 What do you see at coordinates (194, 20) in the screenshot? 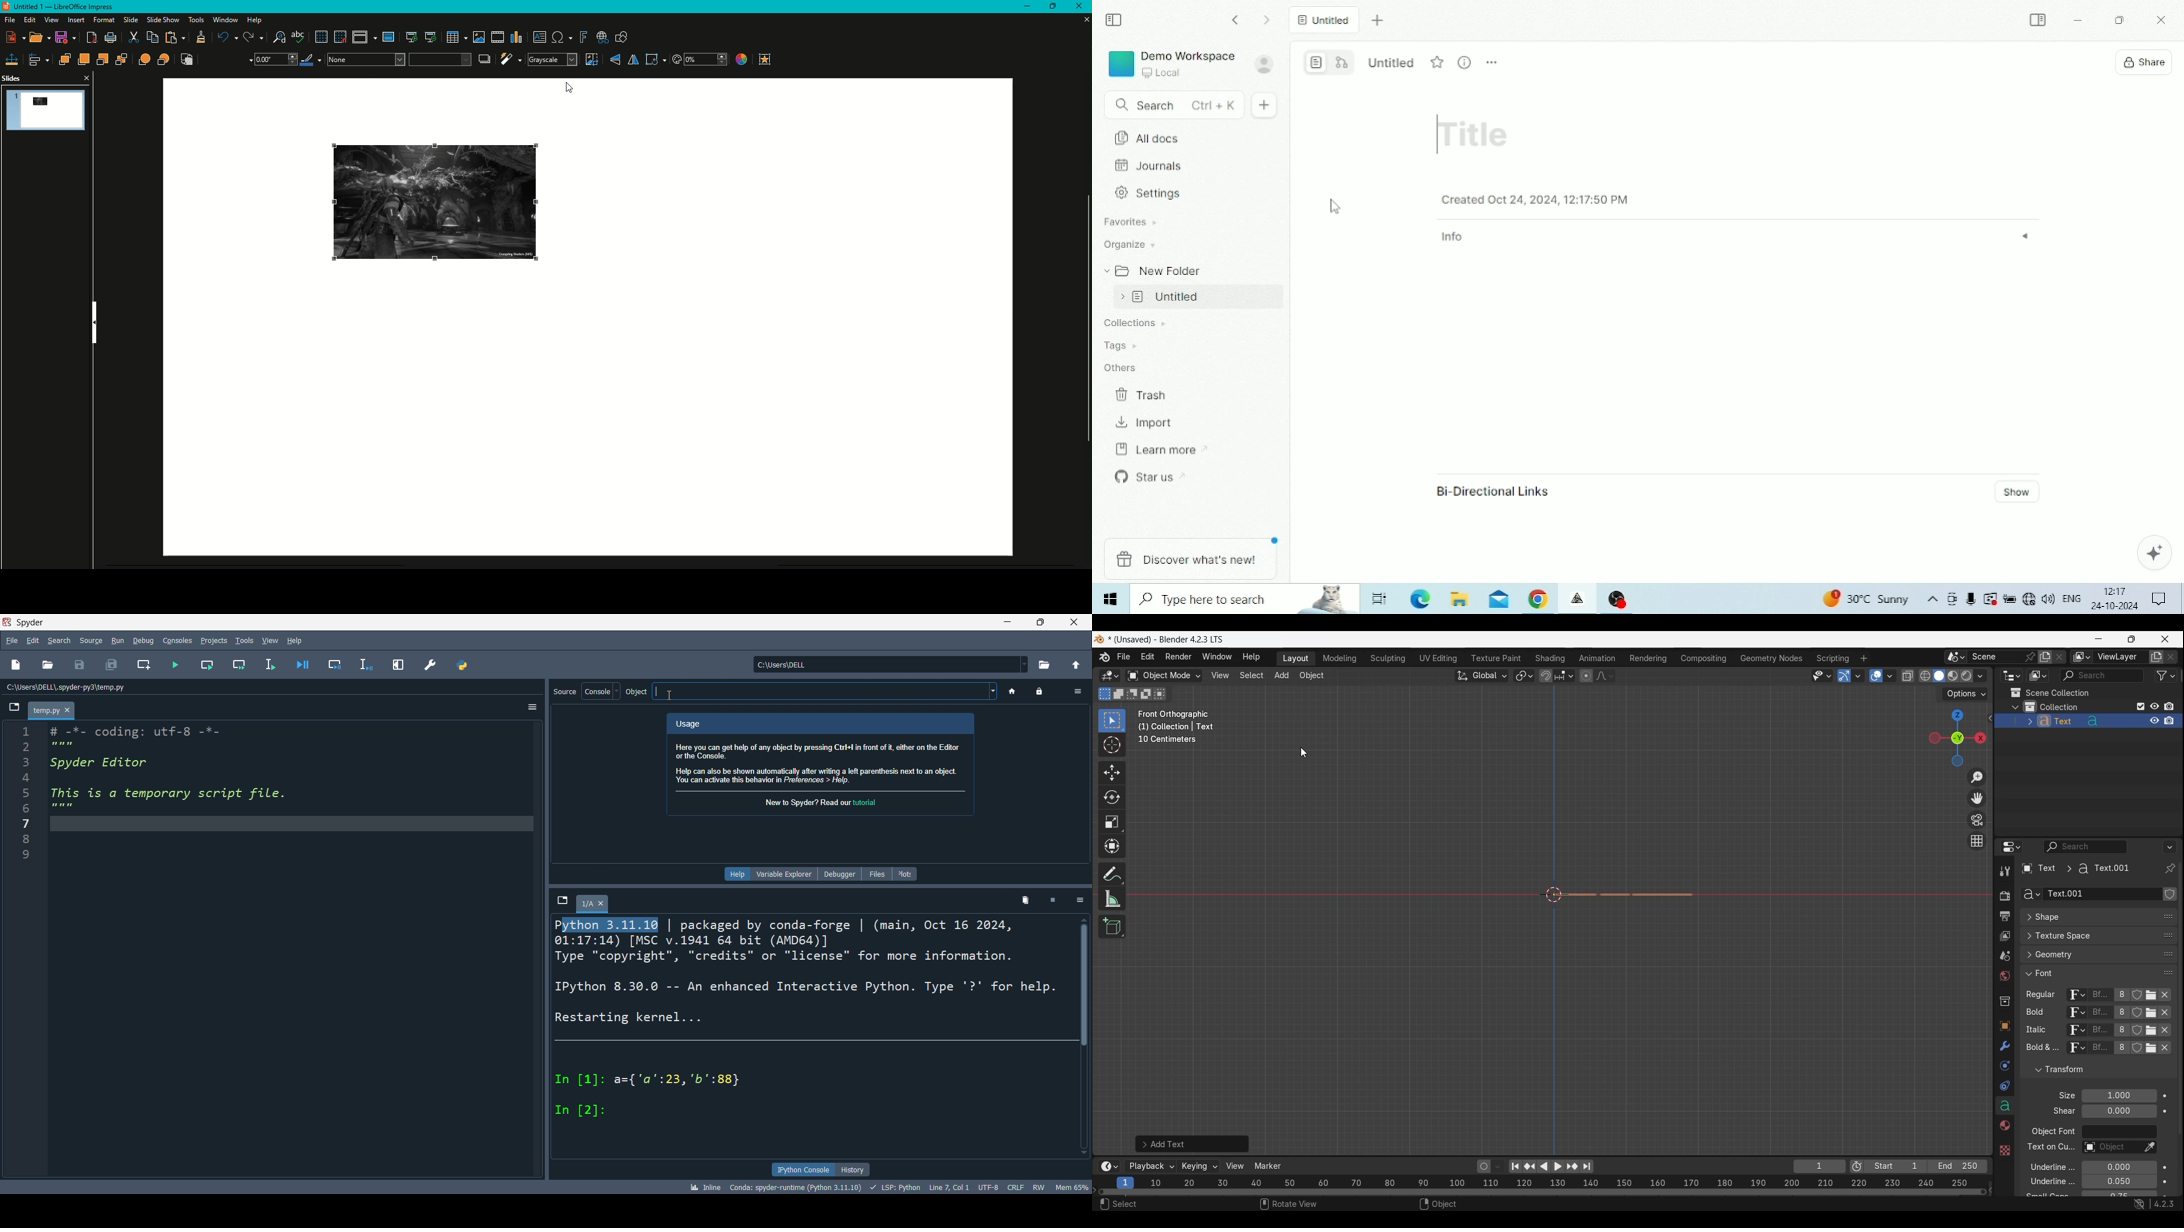
I see `Tools` at bounding box center [194, 20].